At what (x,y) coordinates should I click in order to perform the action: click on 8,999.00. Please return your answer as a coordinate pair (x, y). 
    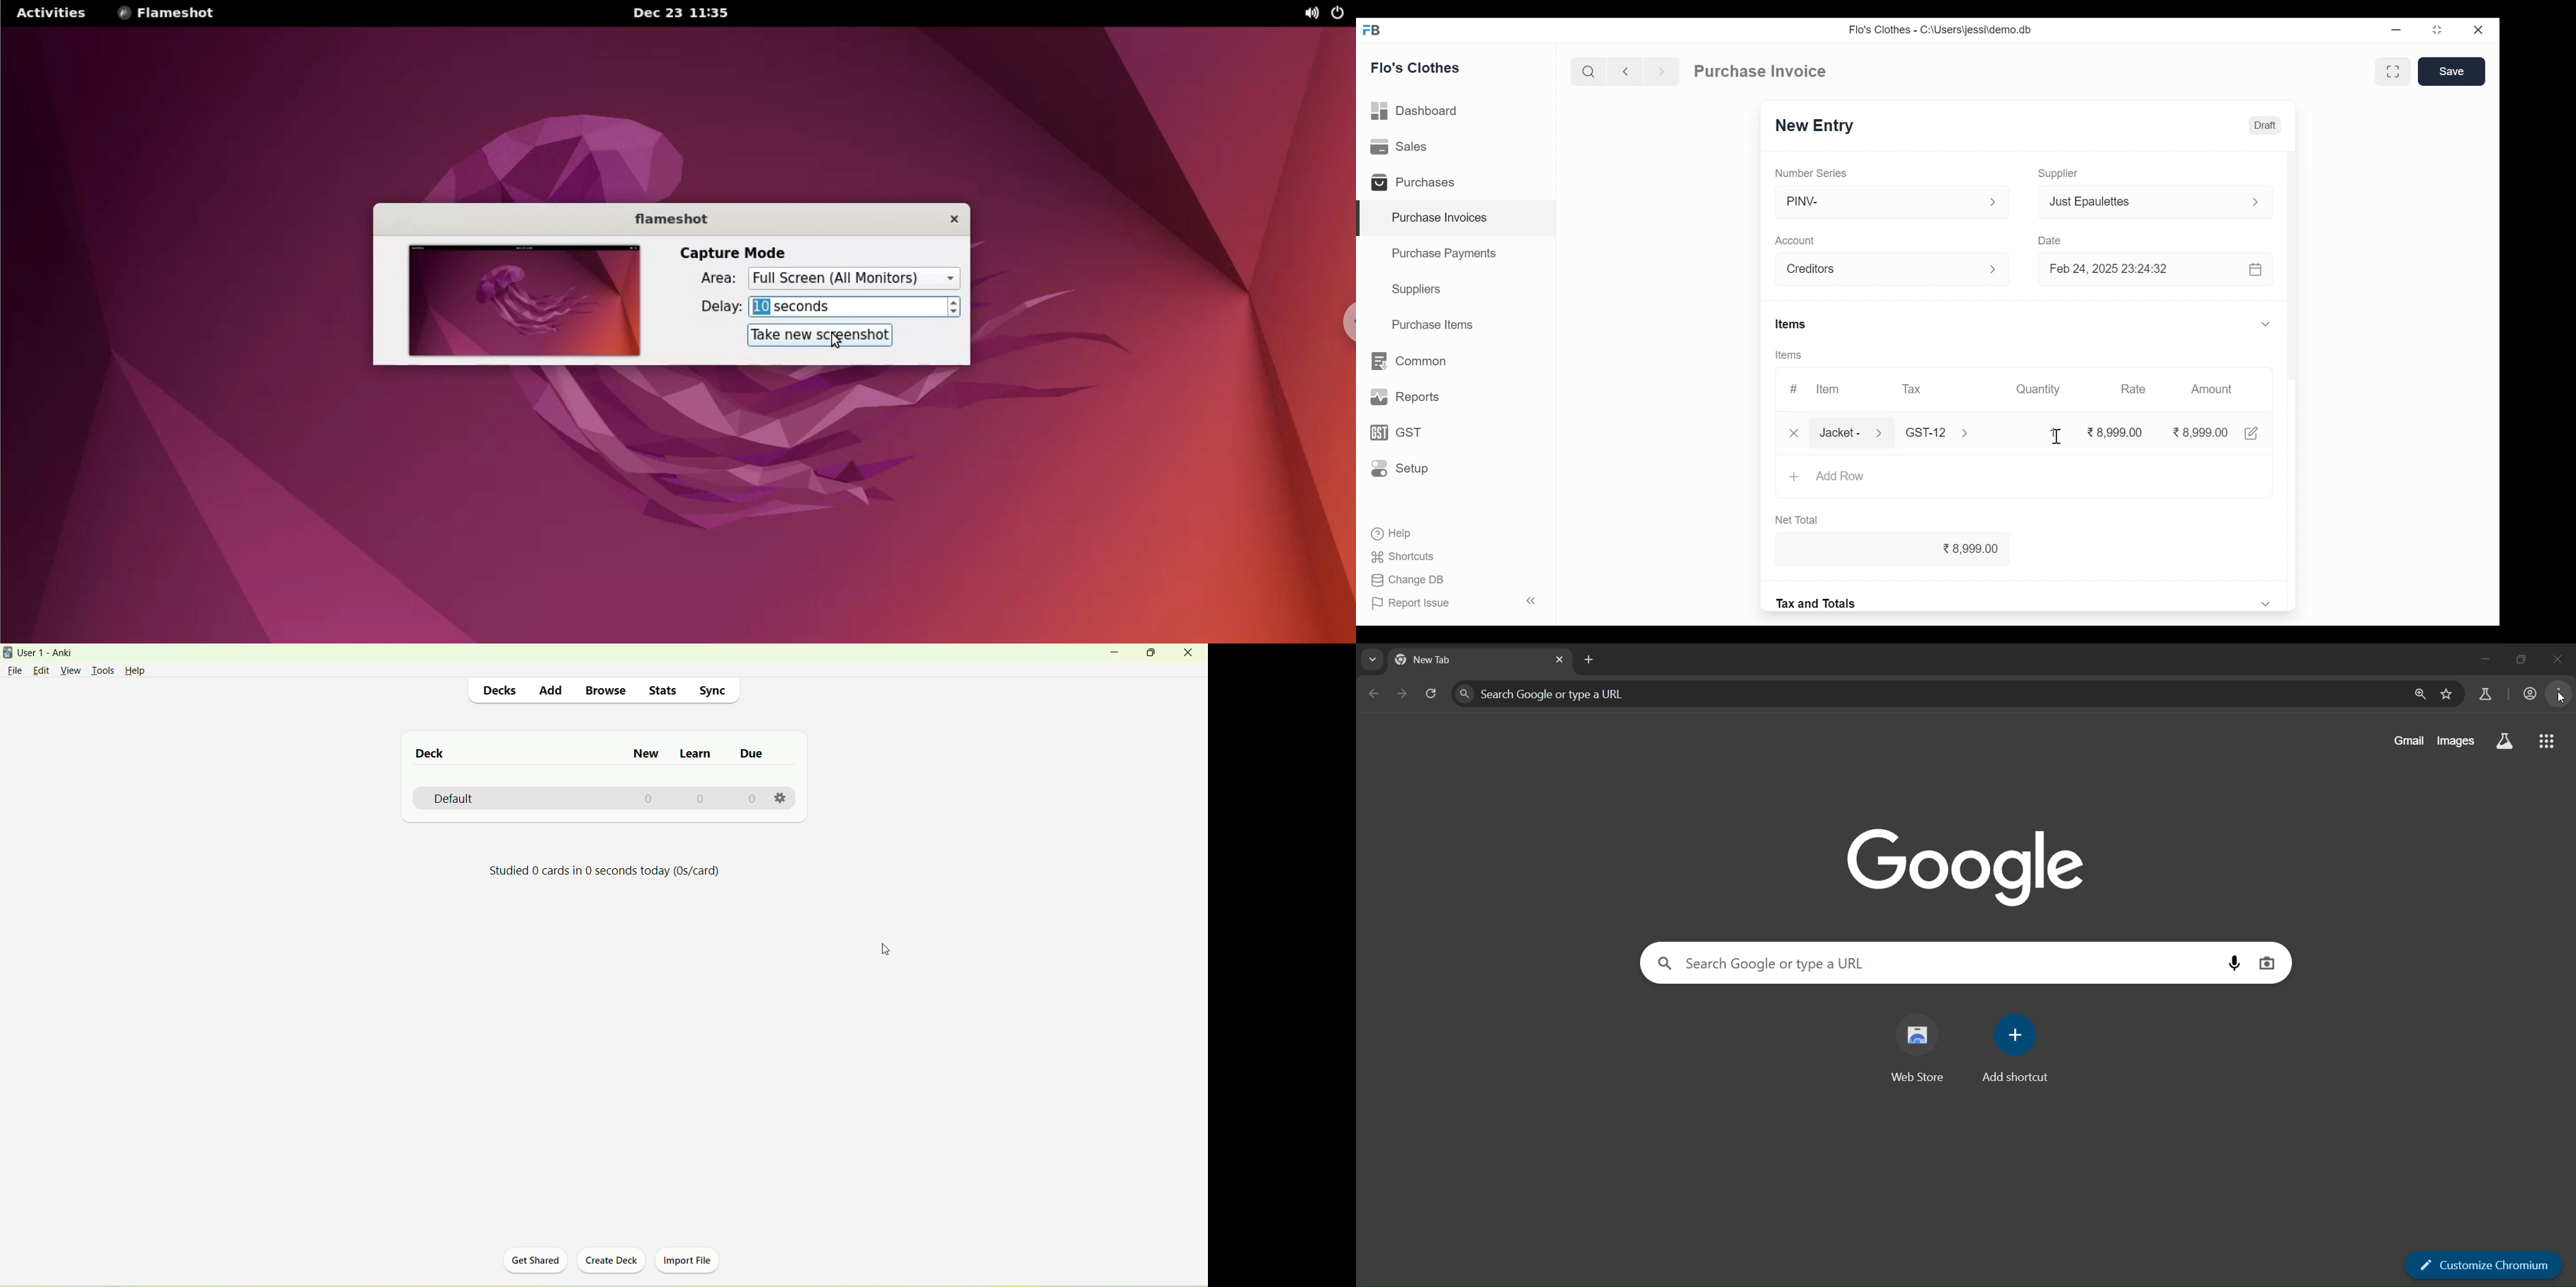
    Looking at the image, I should click on (2115, 433).